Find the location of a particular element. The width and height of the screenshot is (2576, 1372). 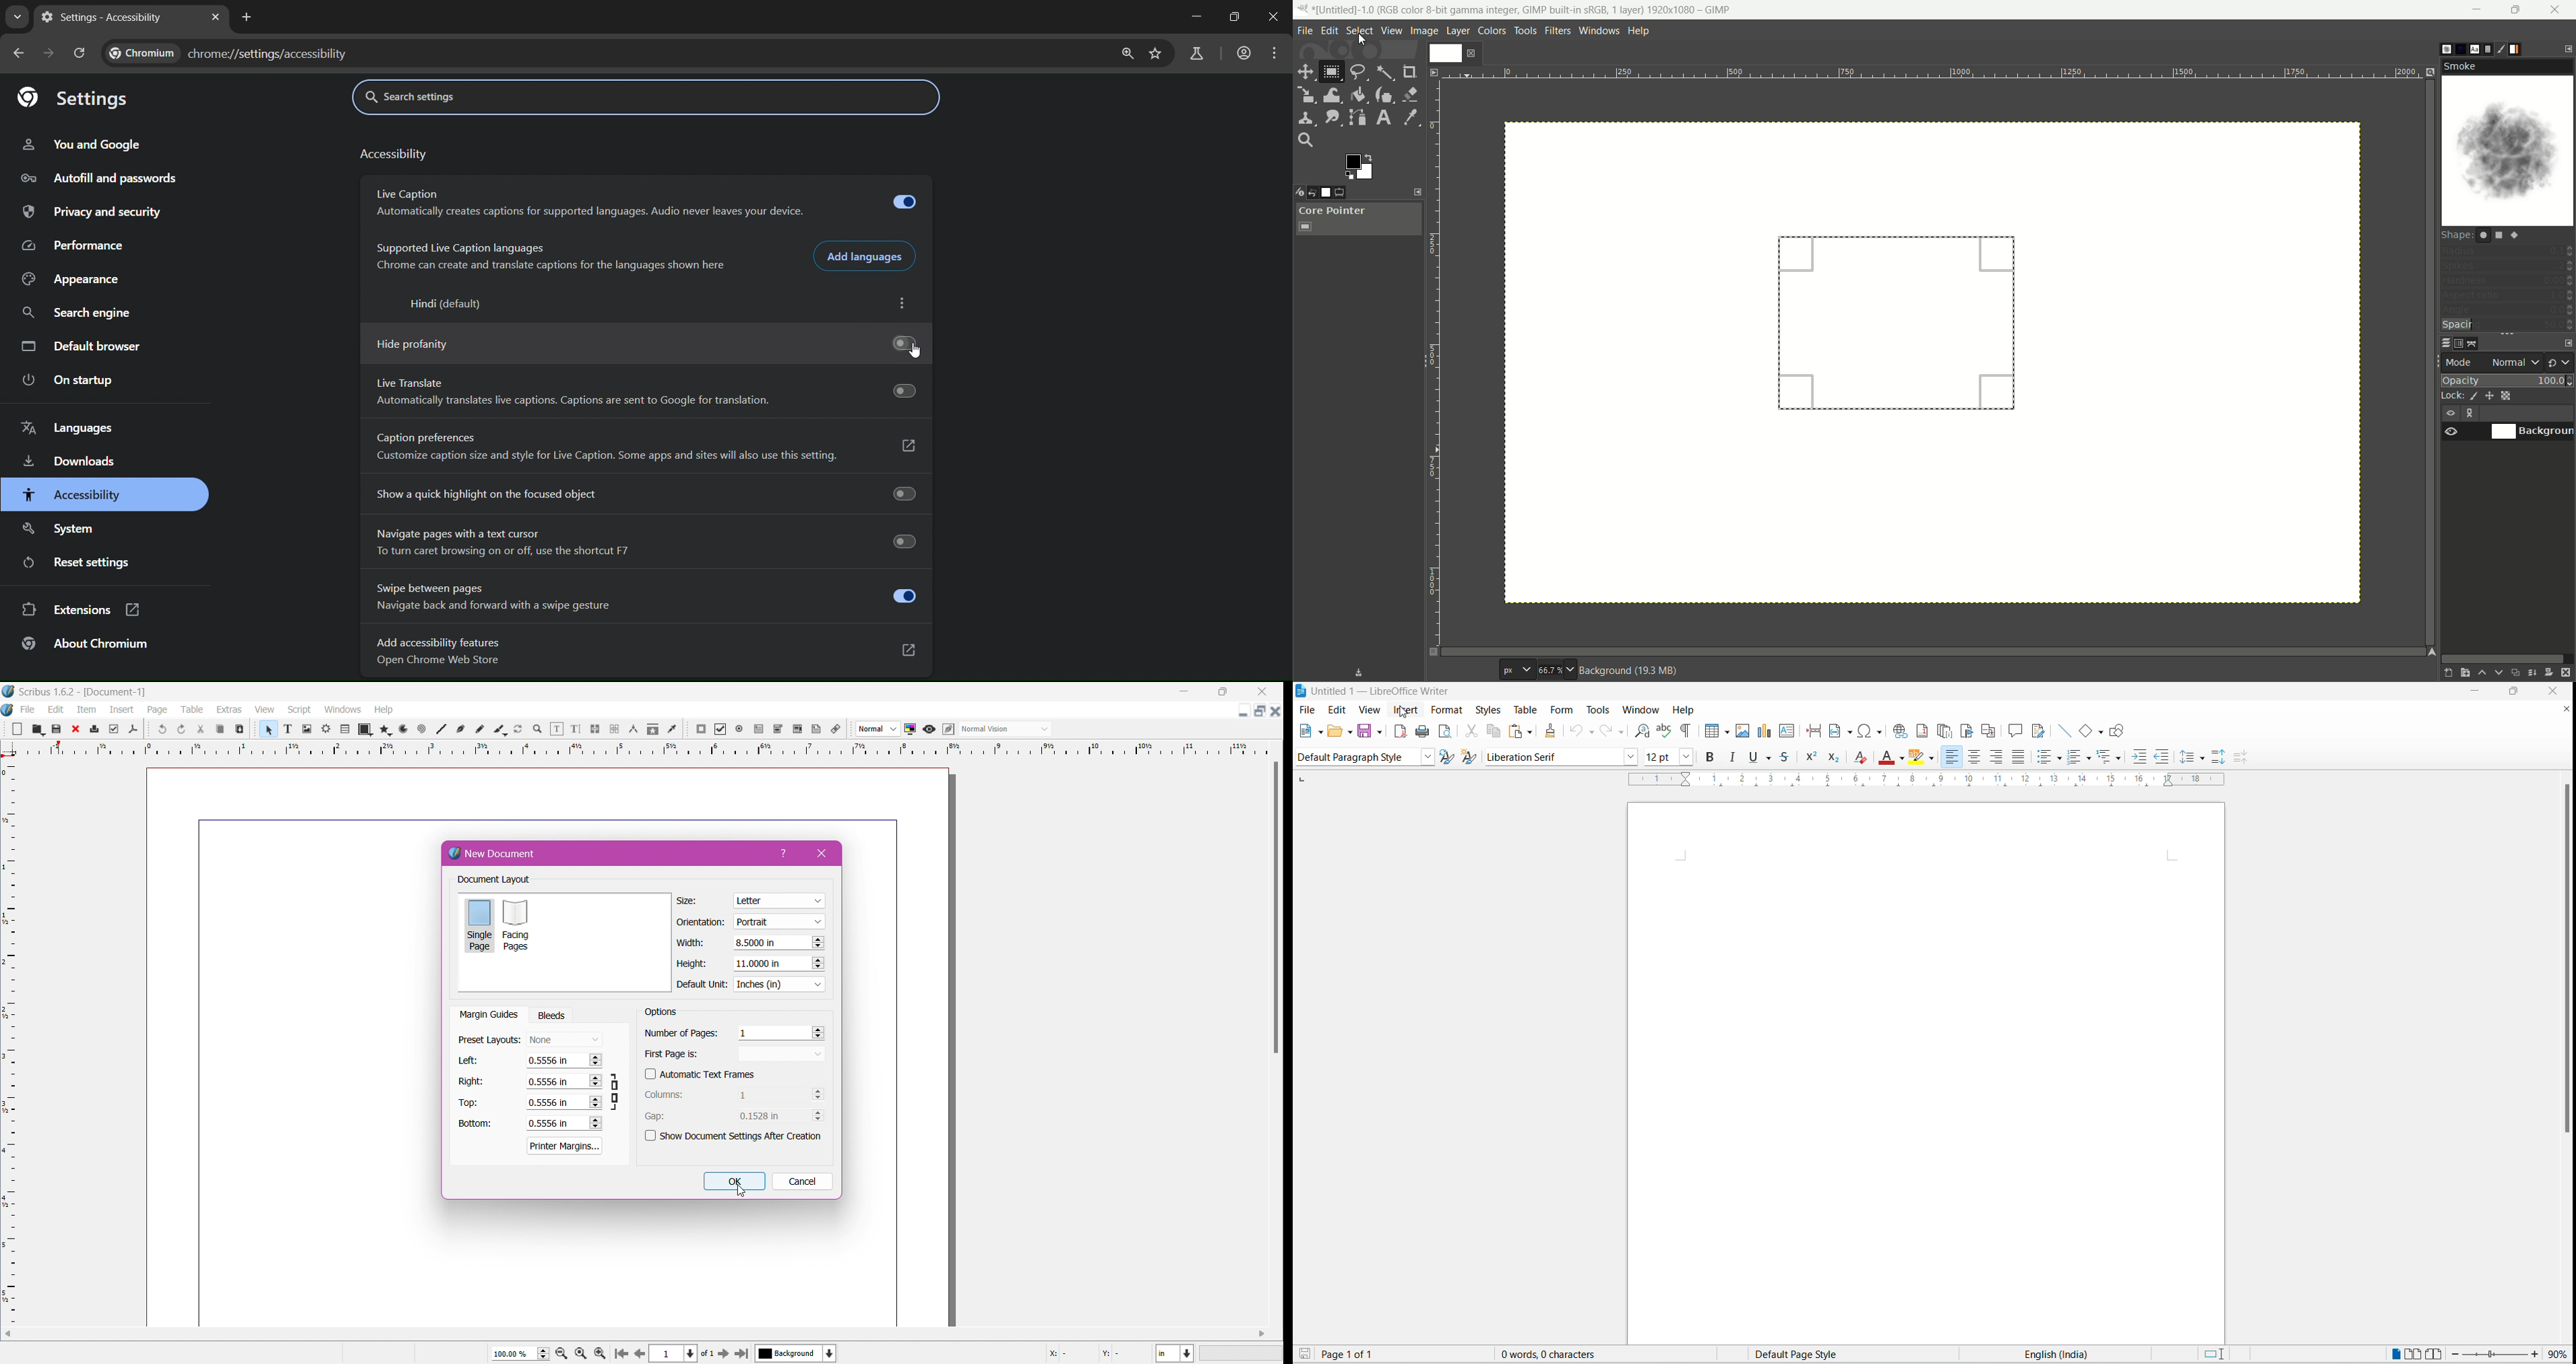

add a mask is located at coordinates (2549, 674).